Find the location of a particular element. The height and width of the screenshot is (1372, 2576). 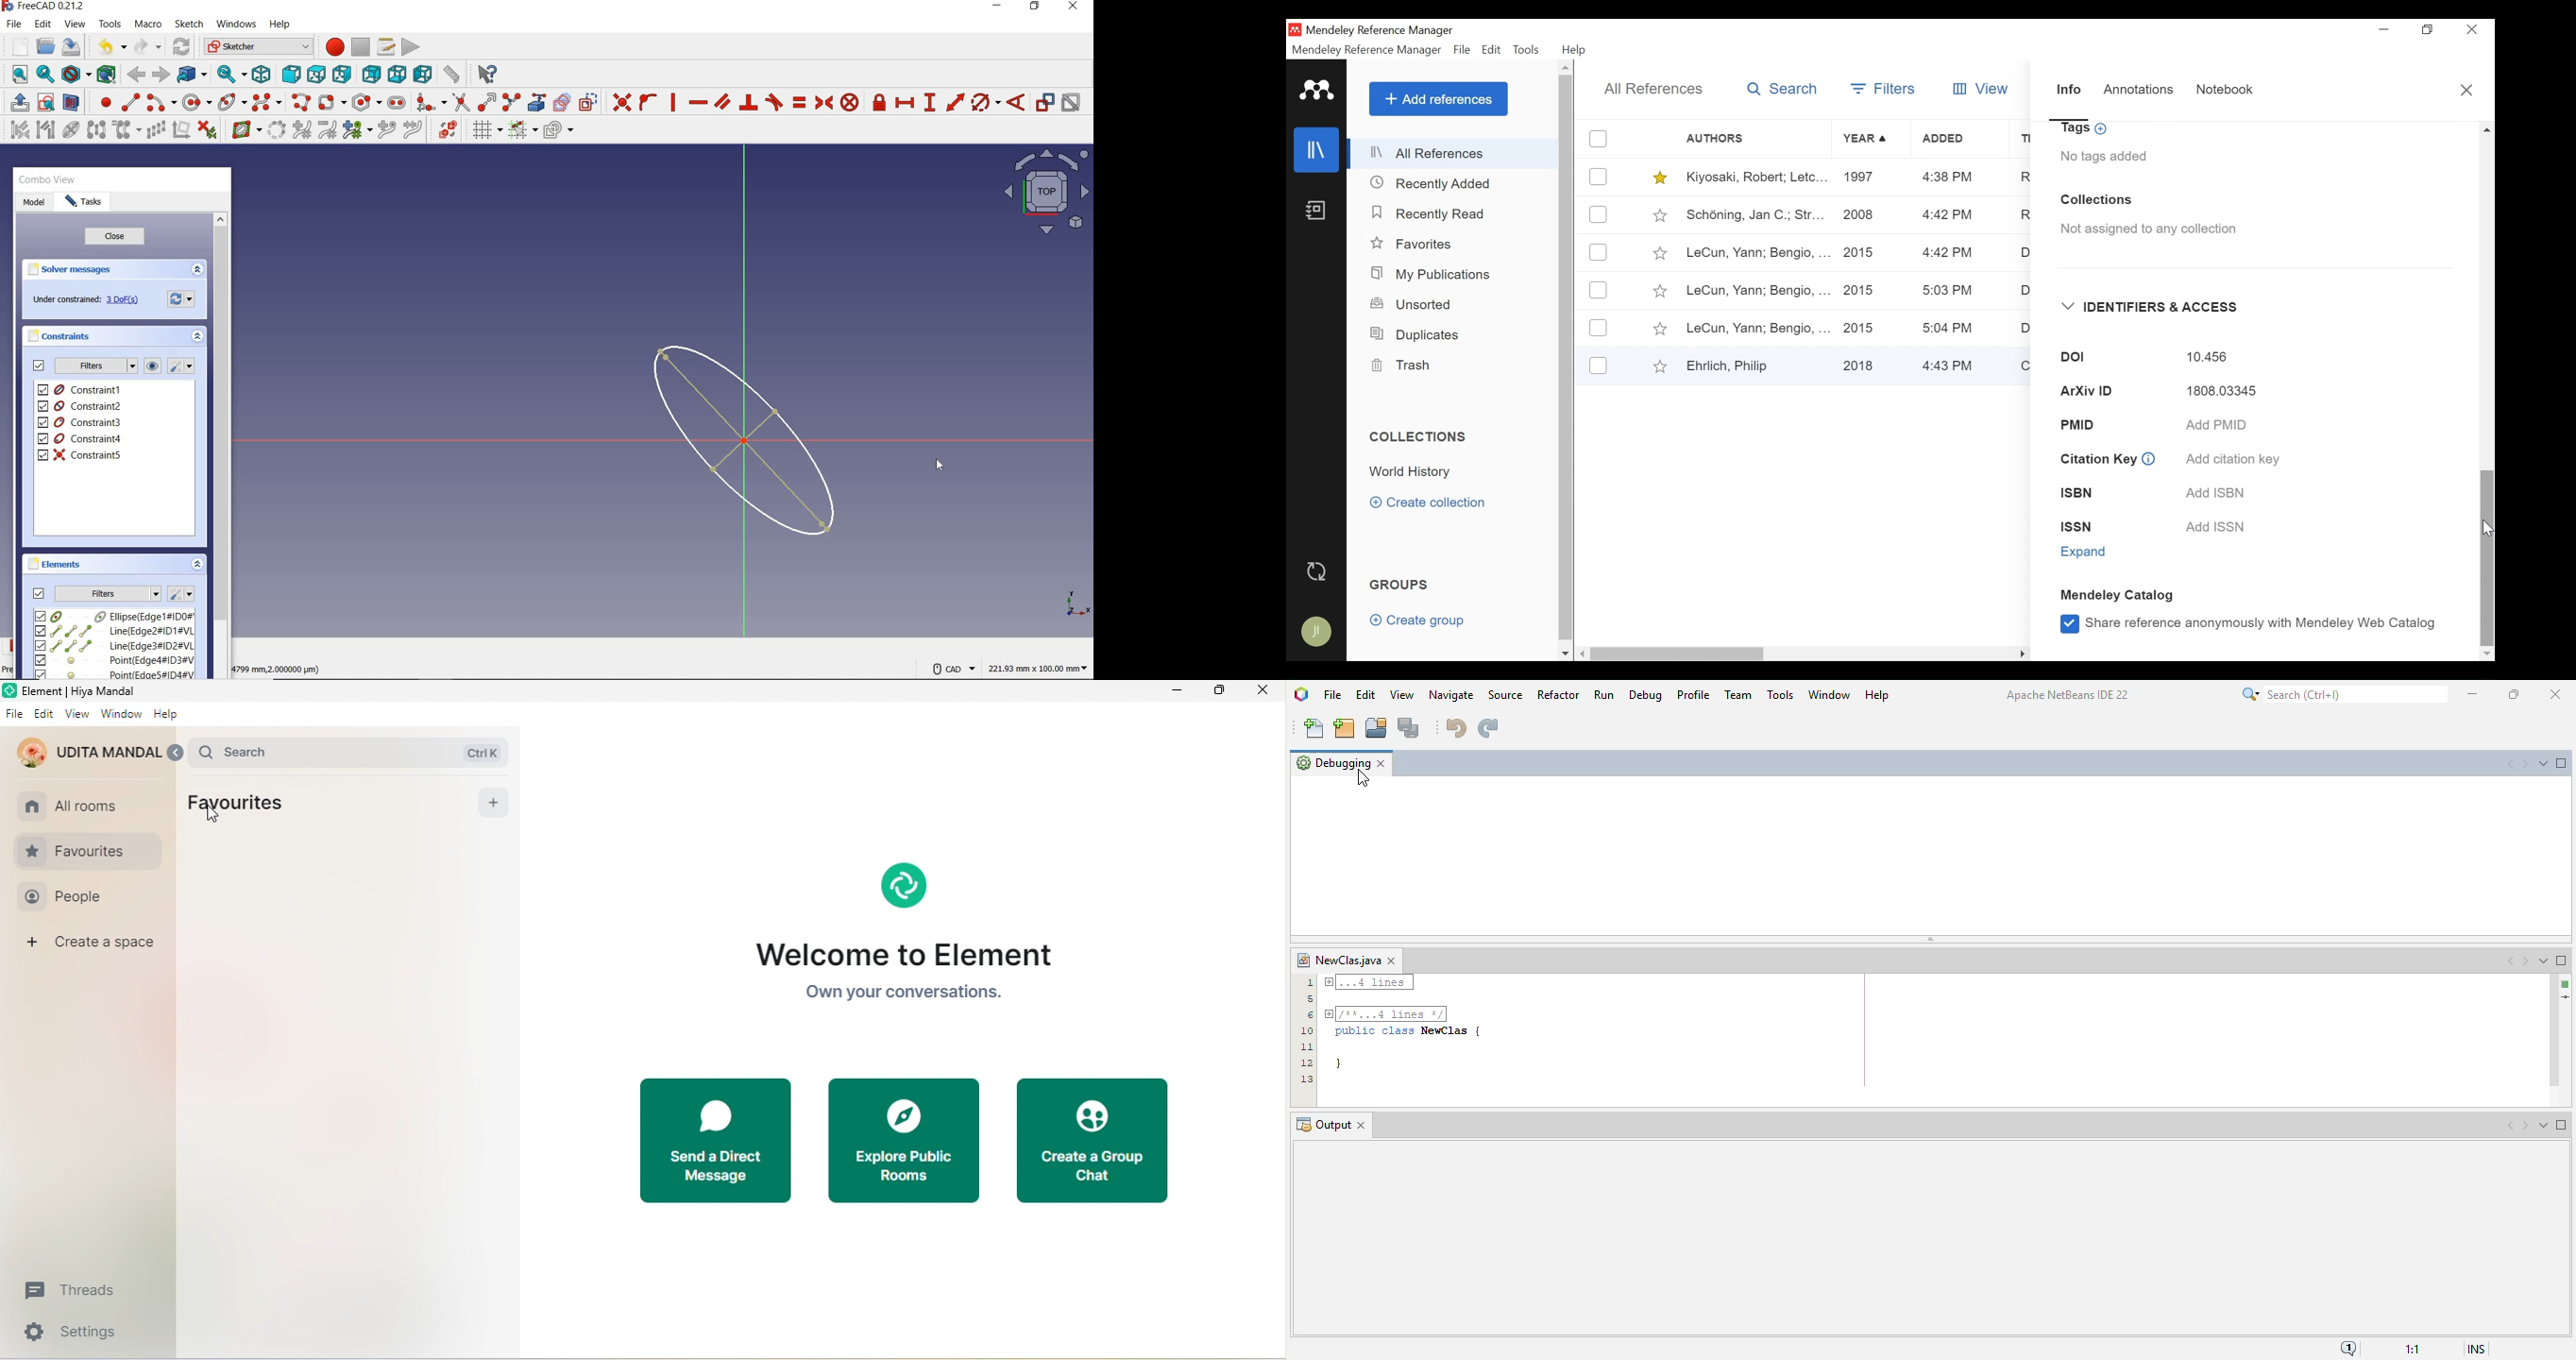

Duplicates is located at coordinates (1412, 335).